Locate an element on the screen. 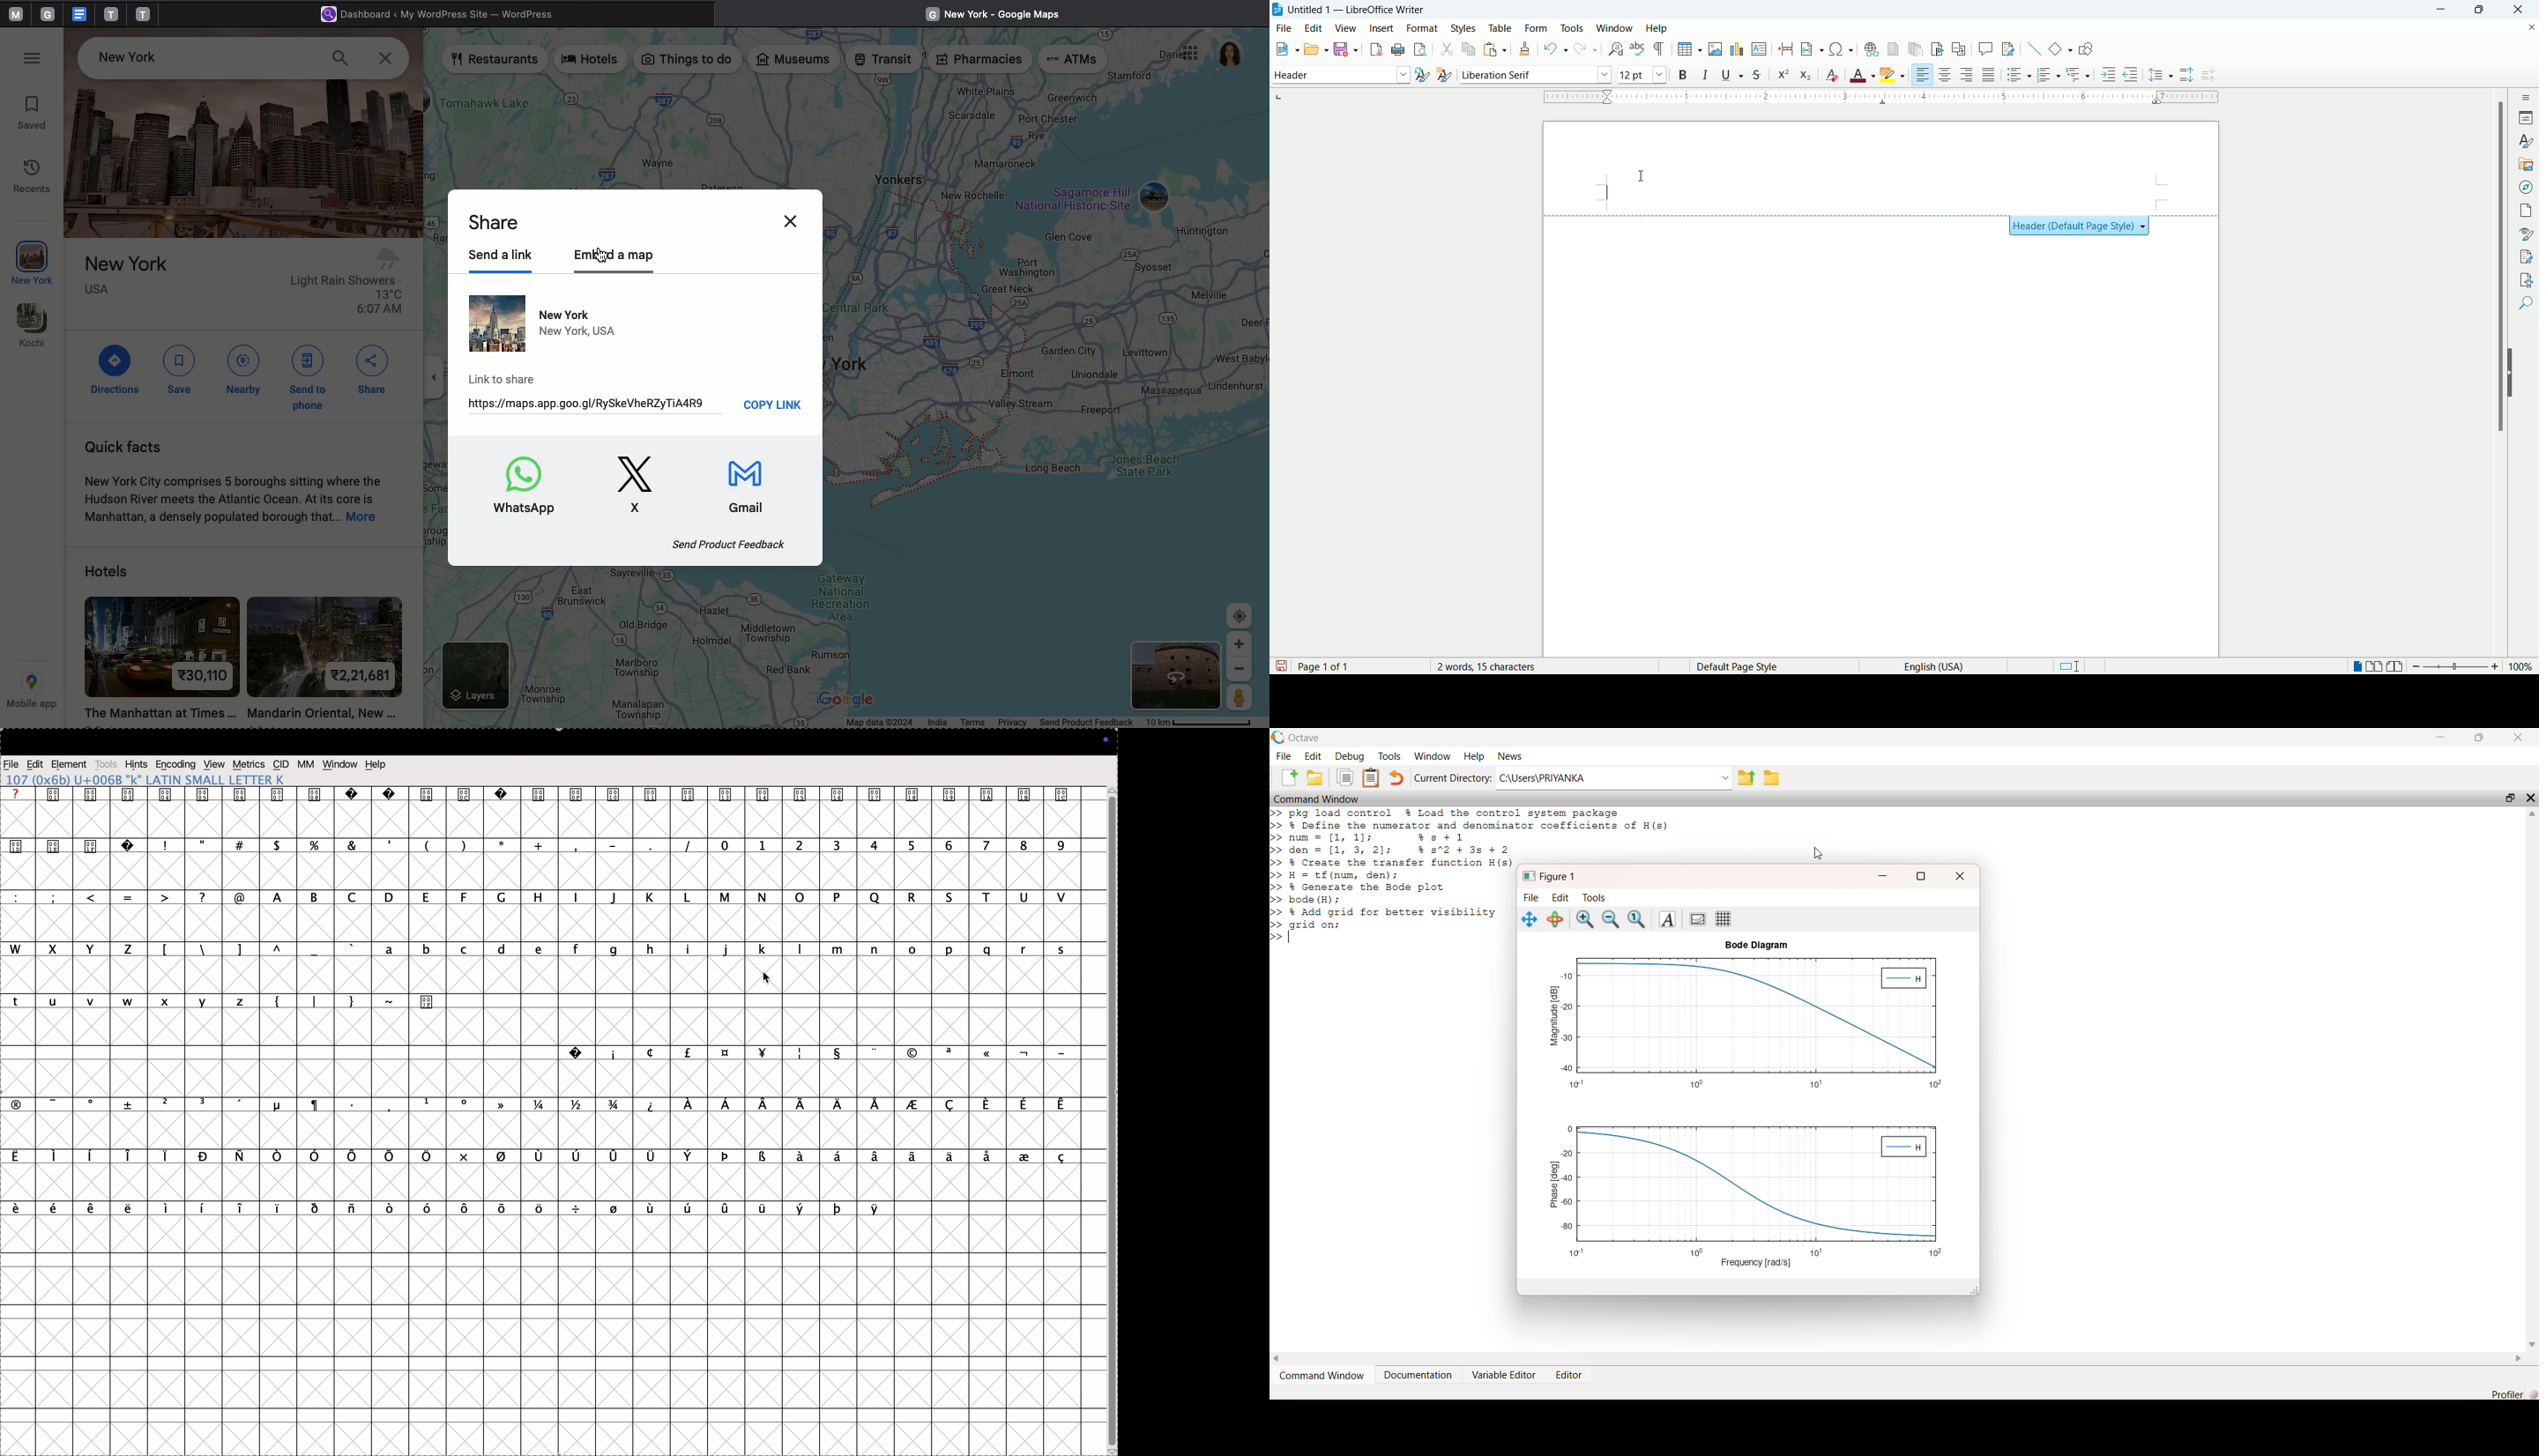 The image size is (2548, 1456). k is located at coordinates (651, 898).